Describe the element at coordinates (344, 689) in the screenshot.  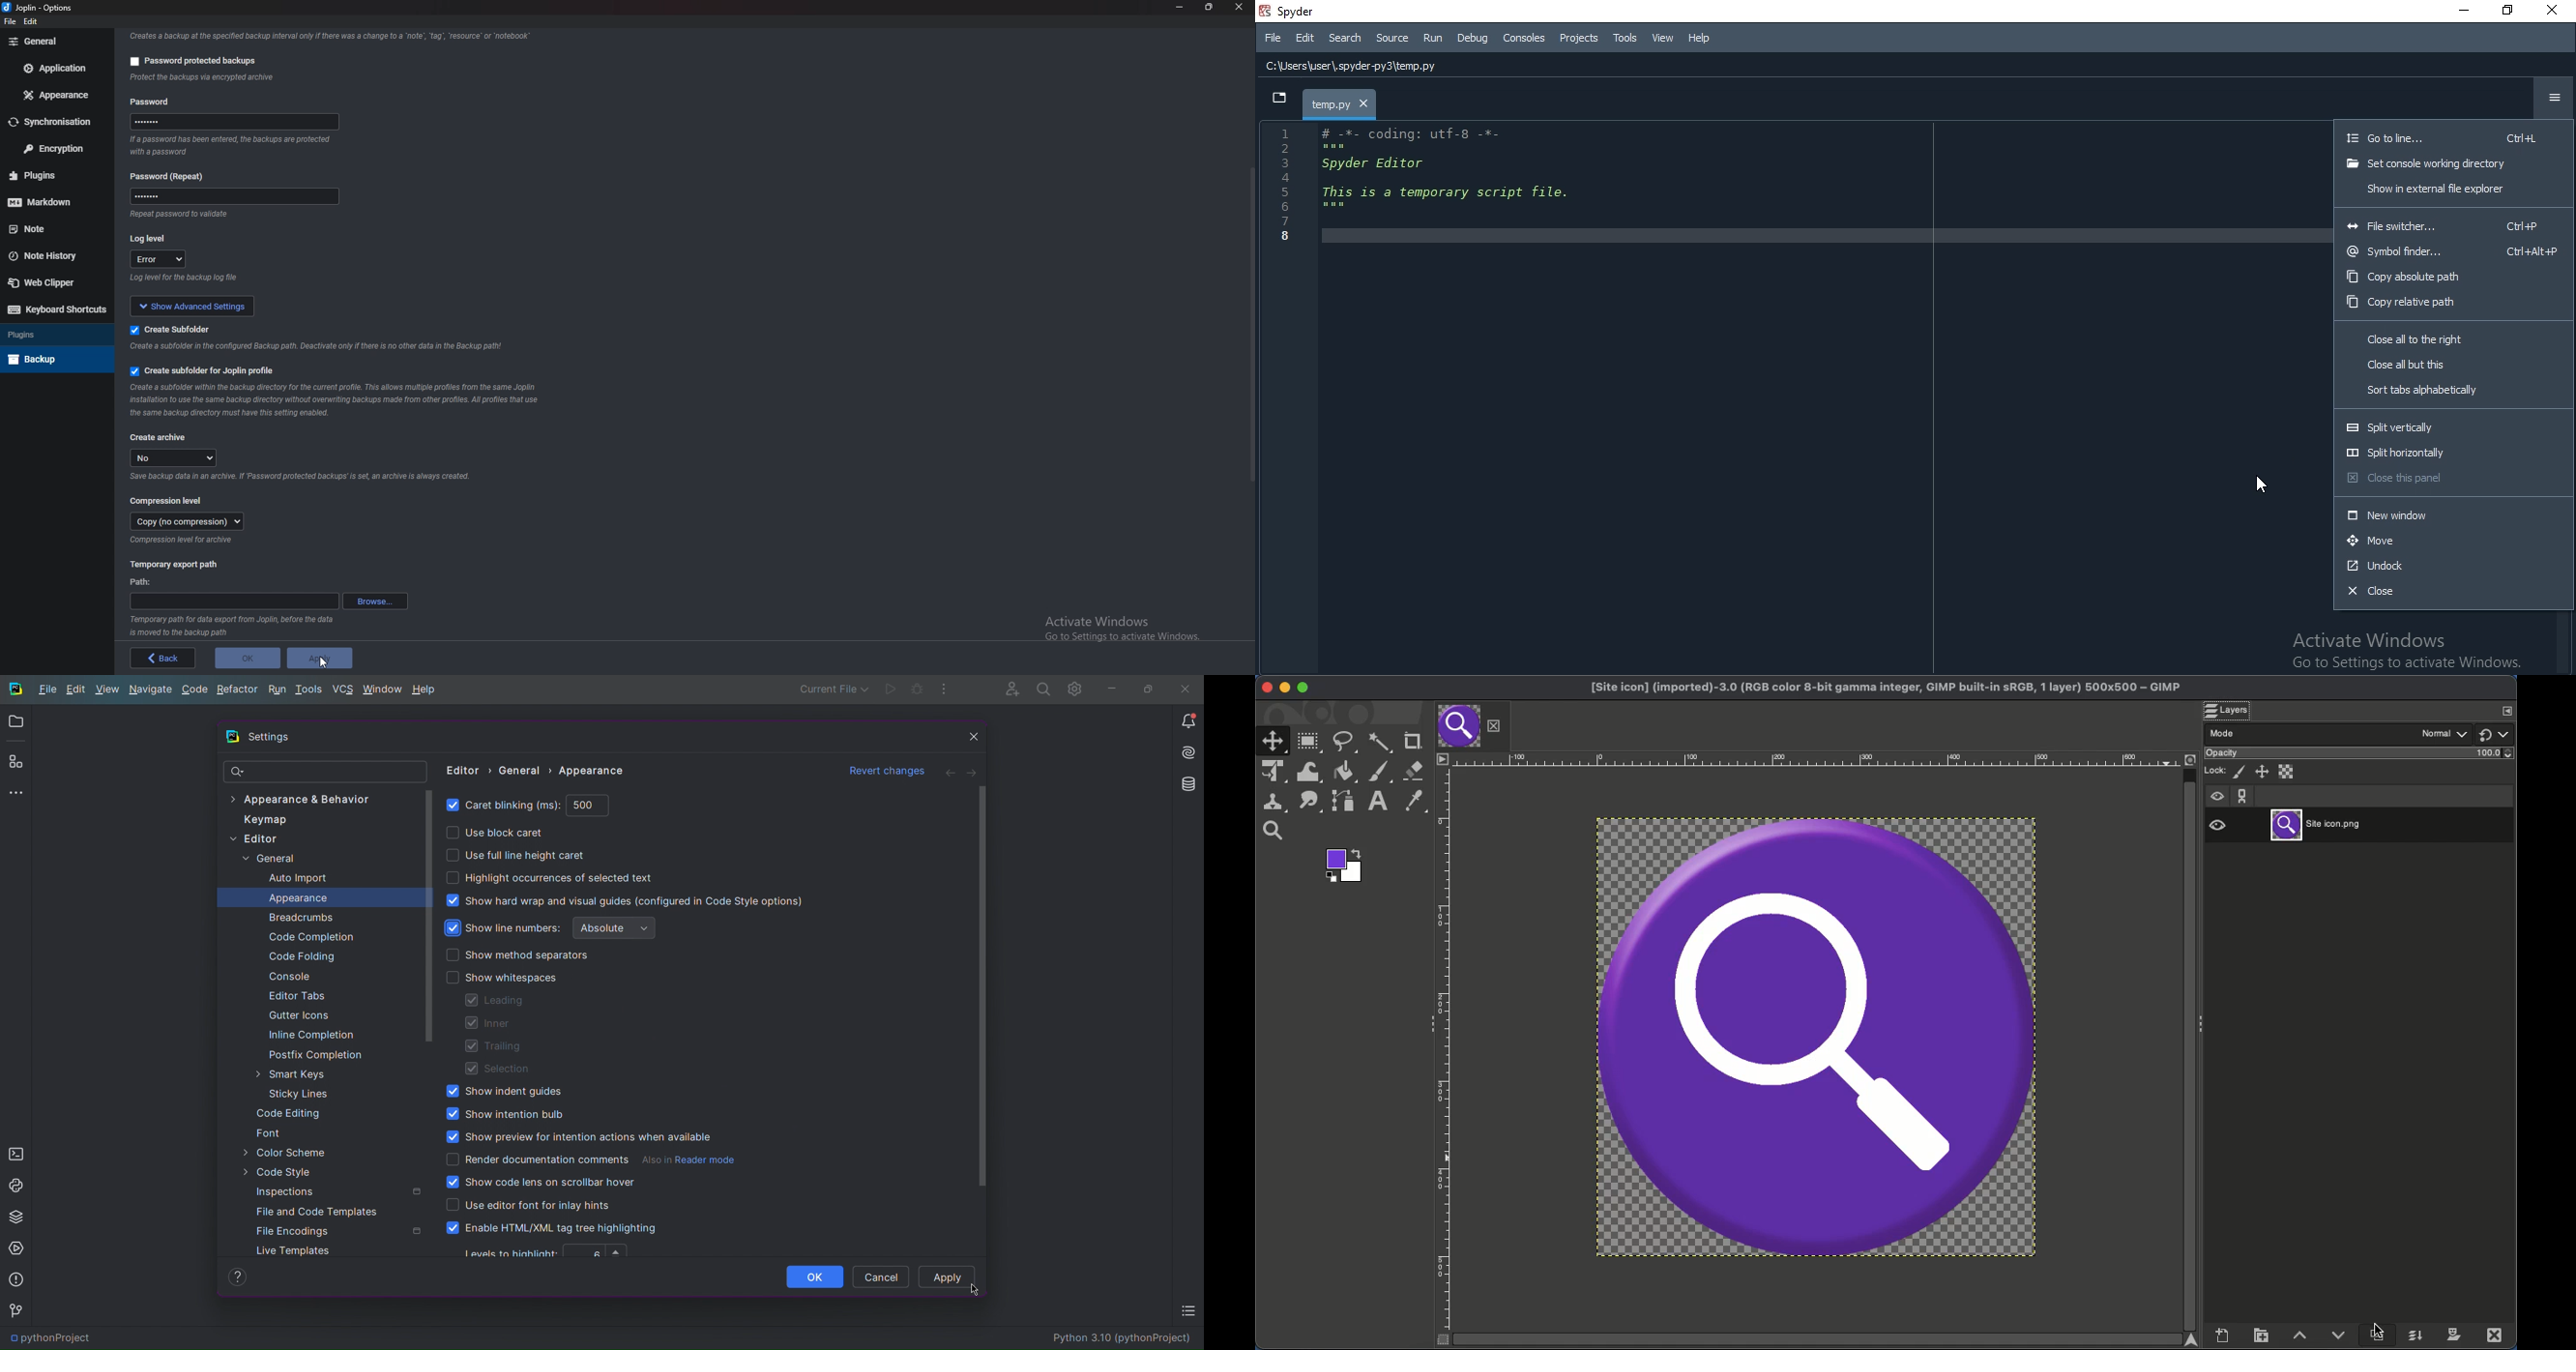
I see `VCS` at that location.